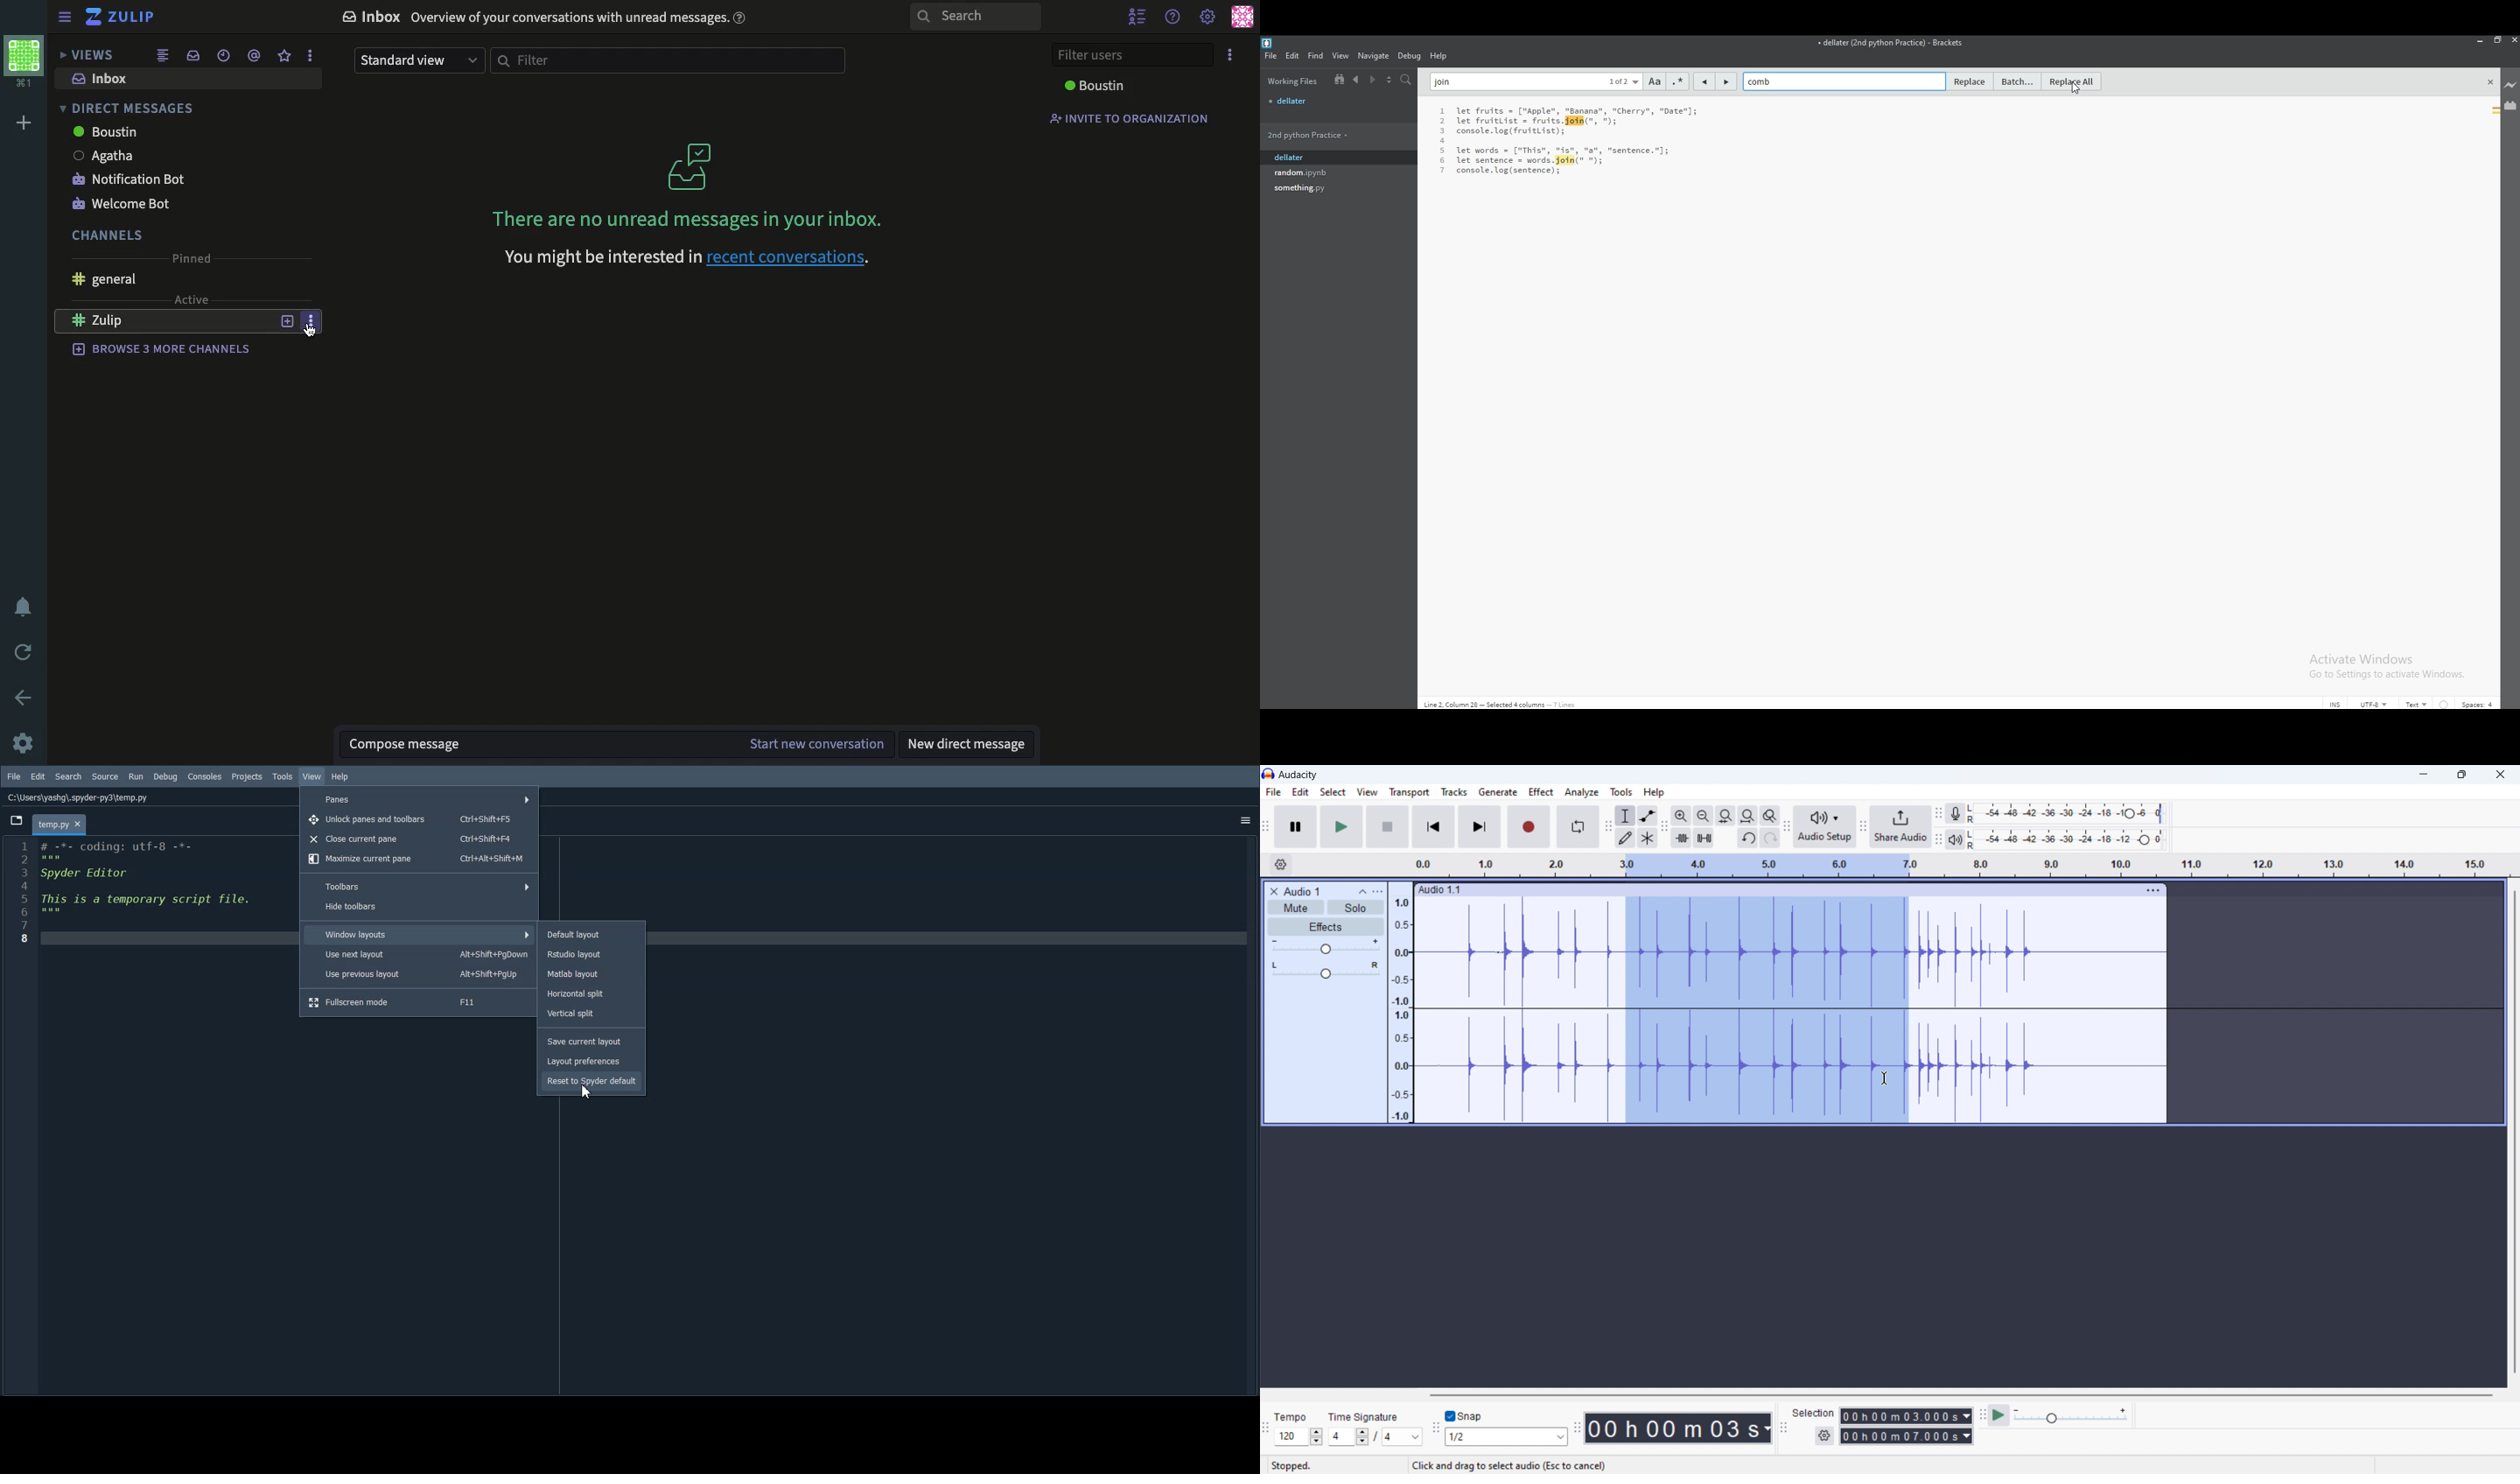 The image size is (2520, 1484). Describe the element at coordinates (1969, 81) in the screenshot. I see `replace` at that location.